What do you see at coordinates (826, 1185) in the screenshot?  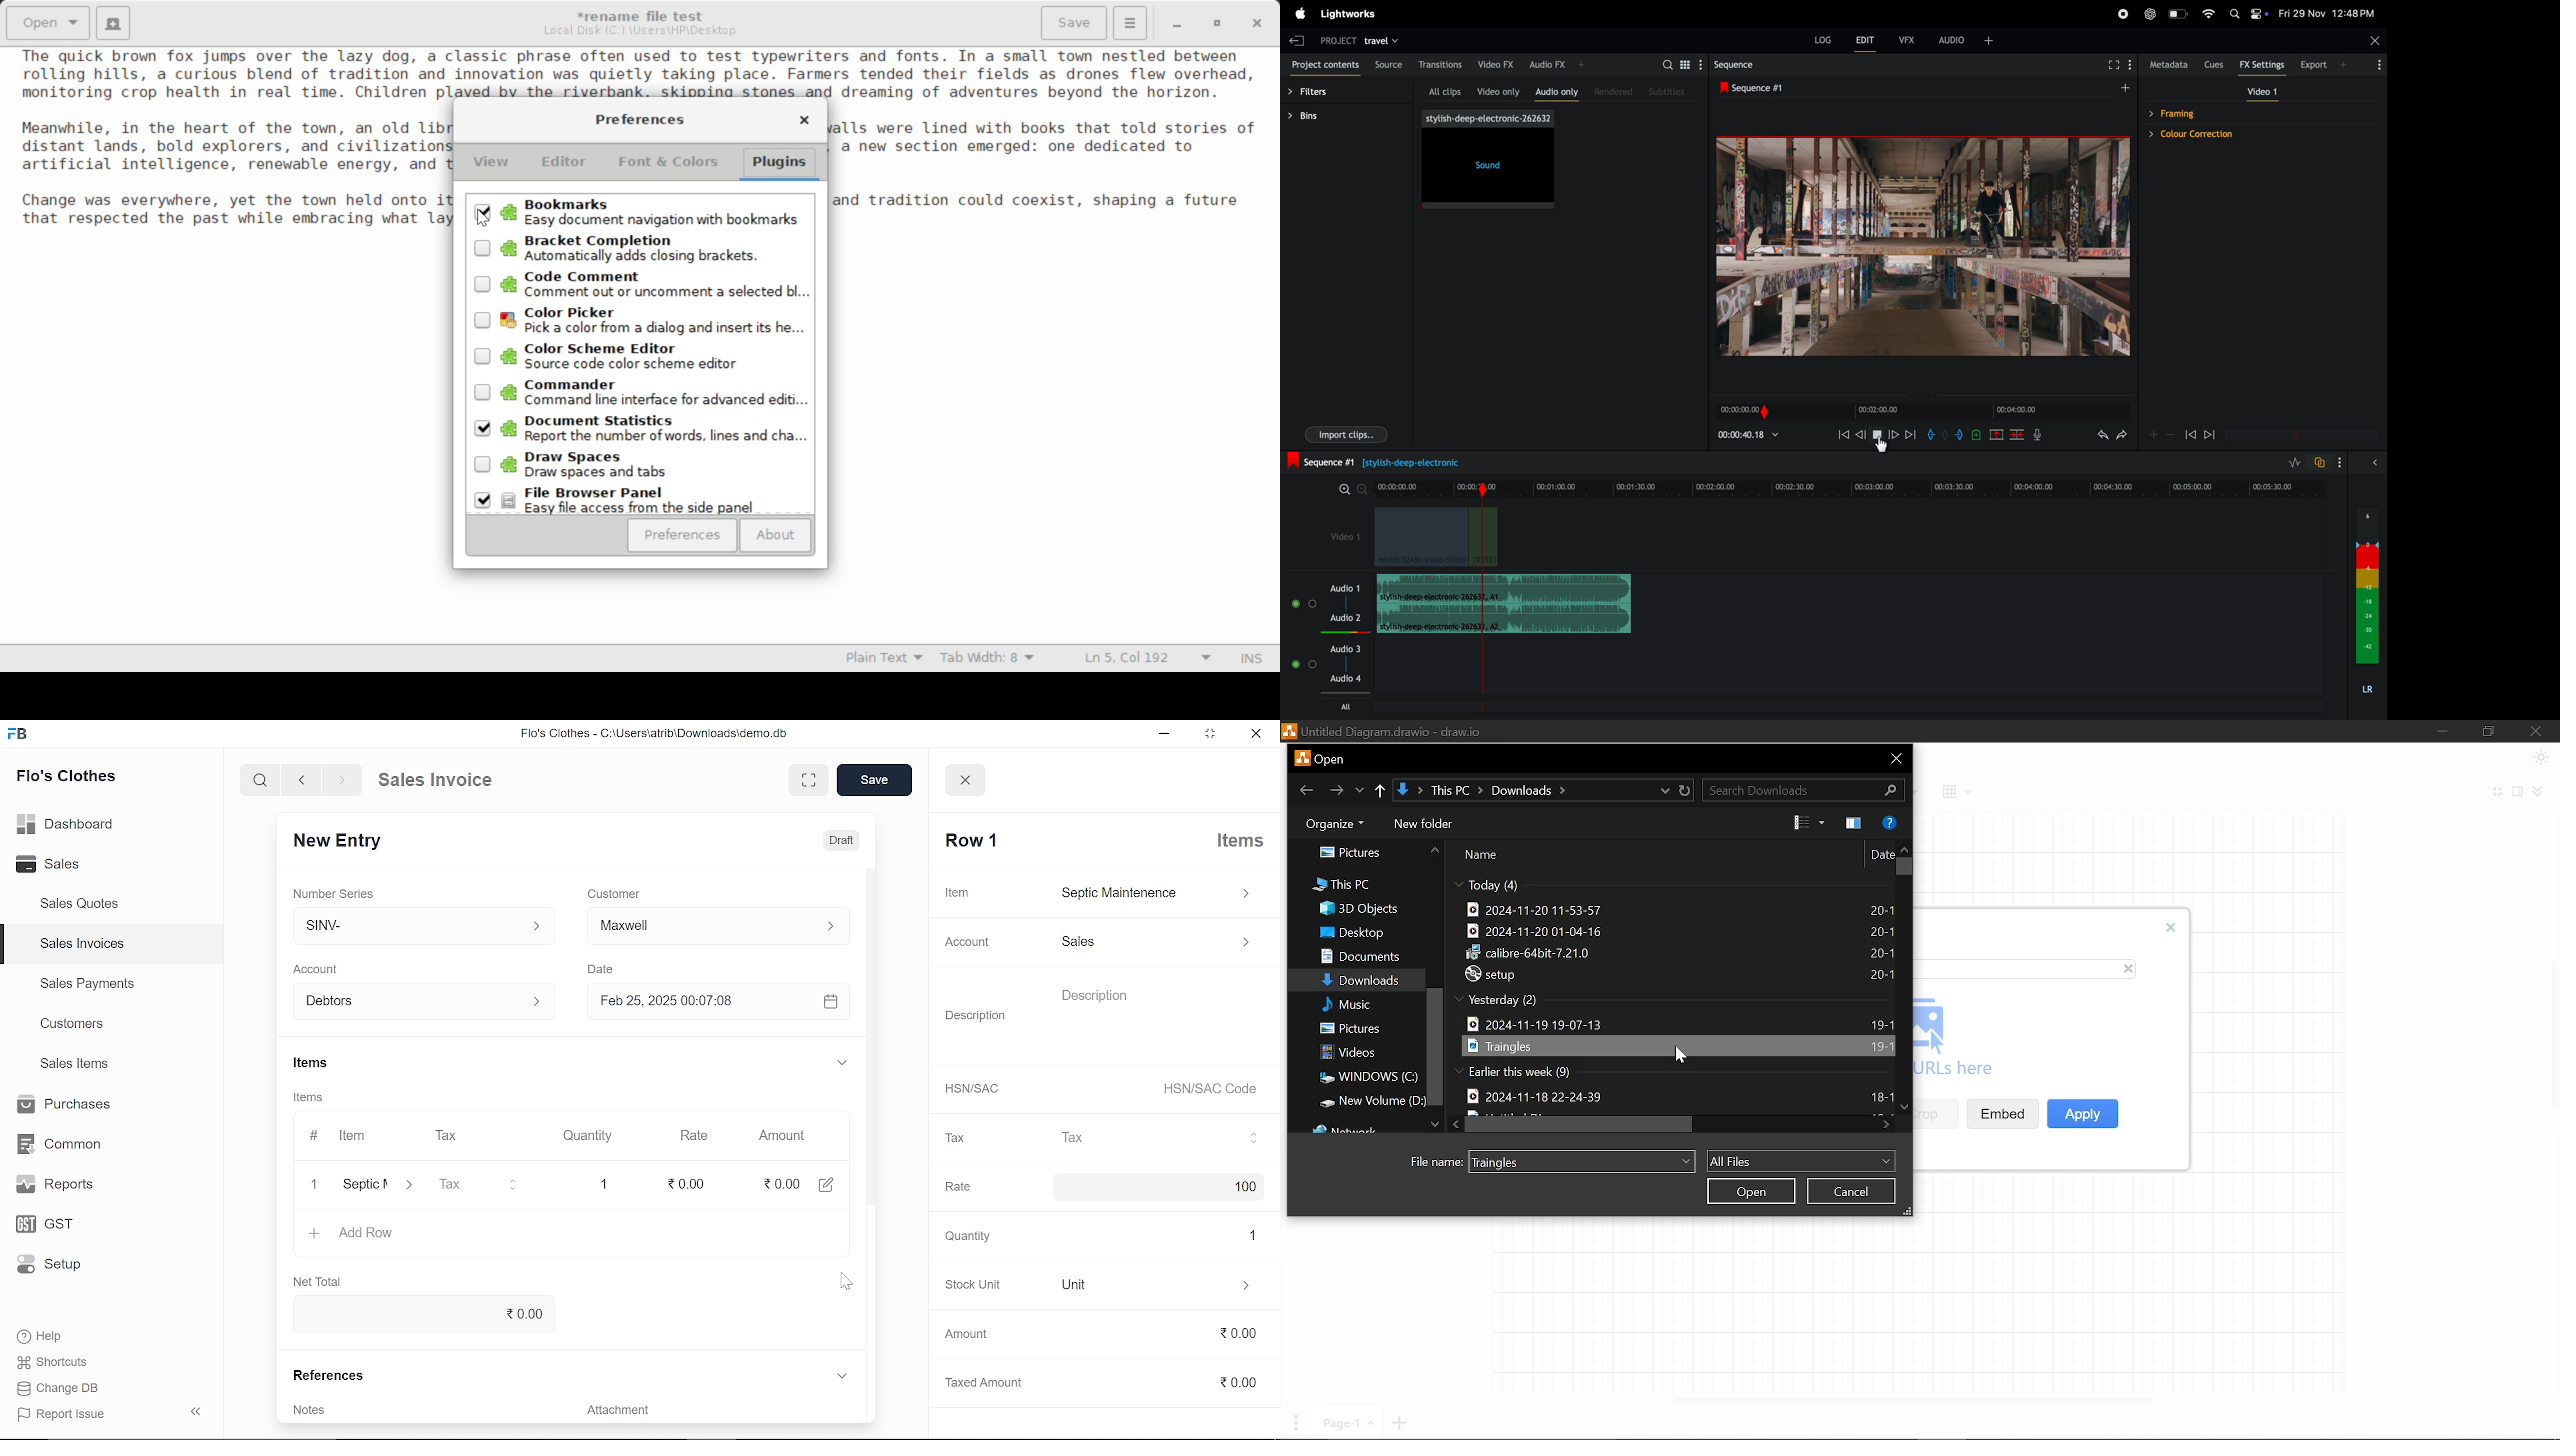 I see `edit amount` at bounding box center [826, 1185].